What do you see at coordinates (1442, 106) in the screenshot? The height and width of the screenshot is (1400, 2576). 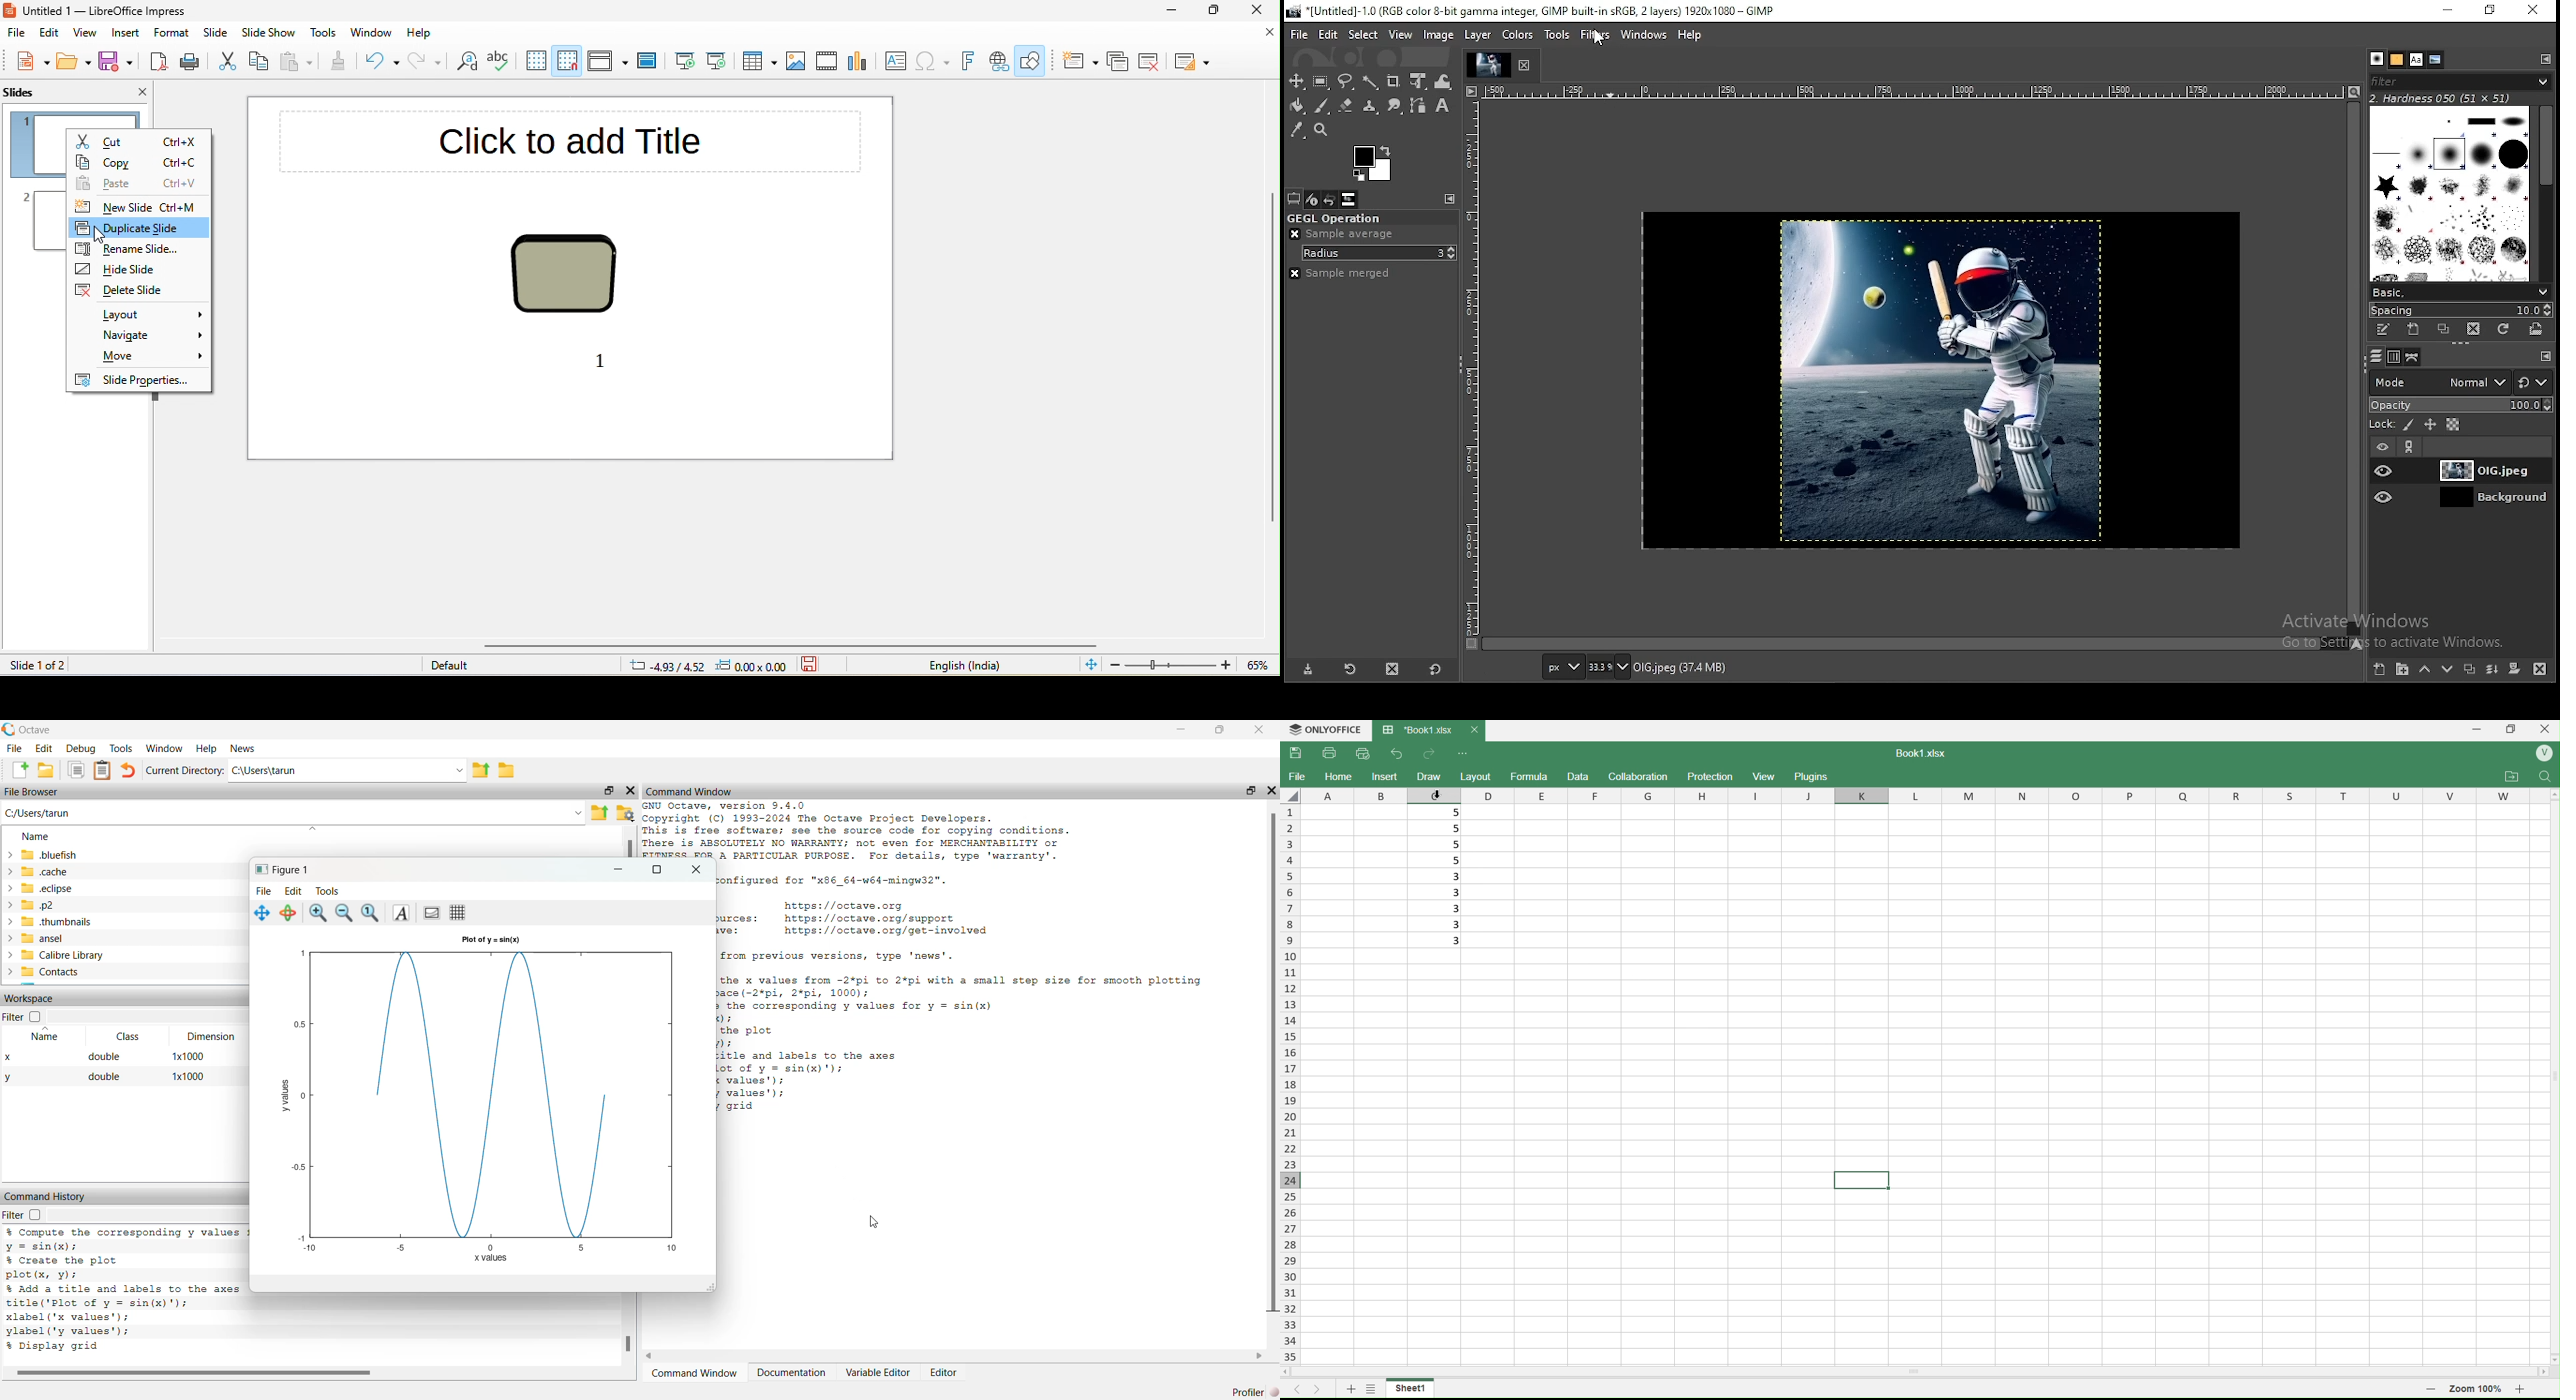 I see `text tool` at bounding box center [1442, 106].